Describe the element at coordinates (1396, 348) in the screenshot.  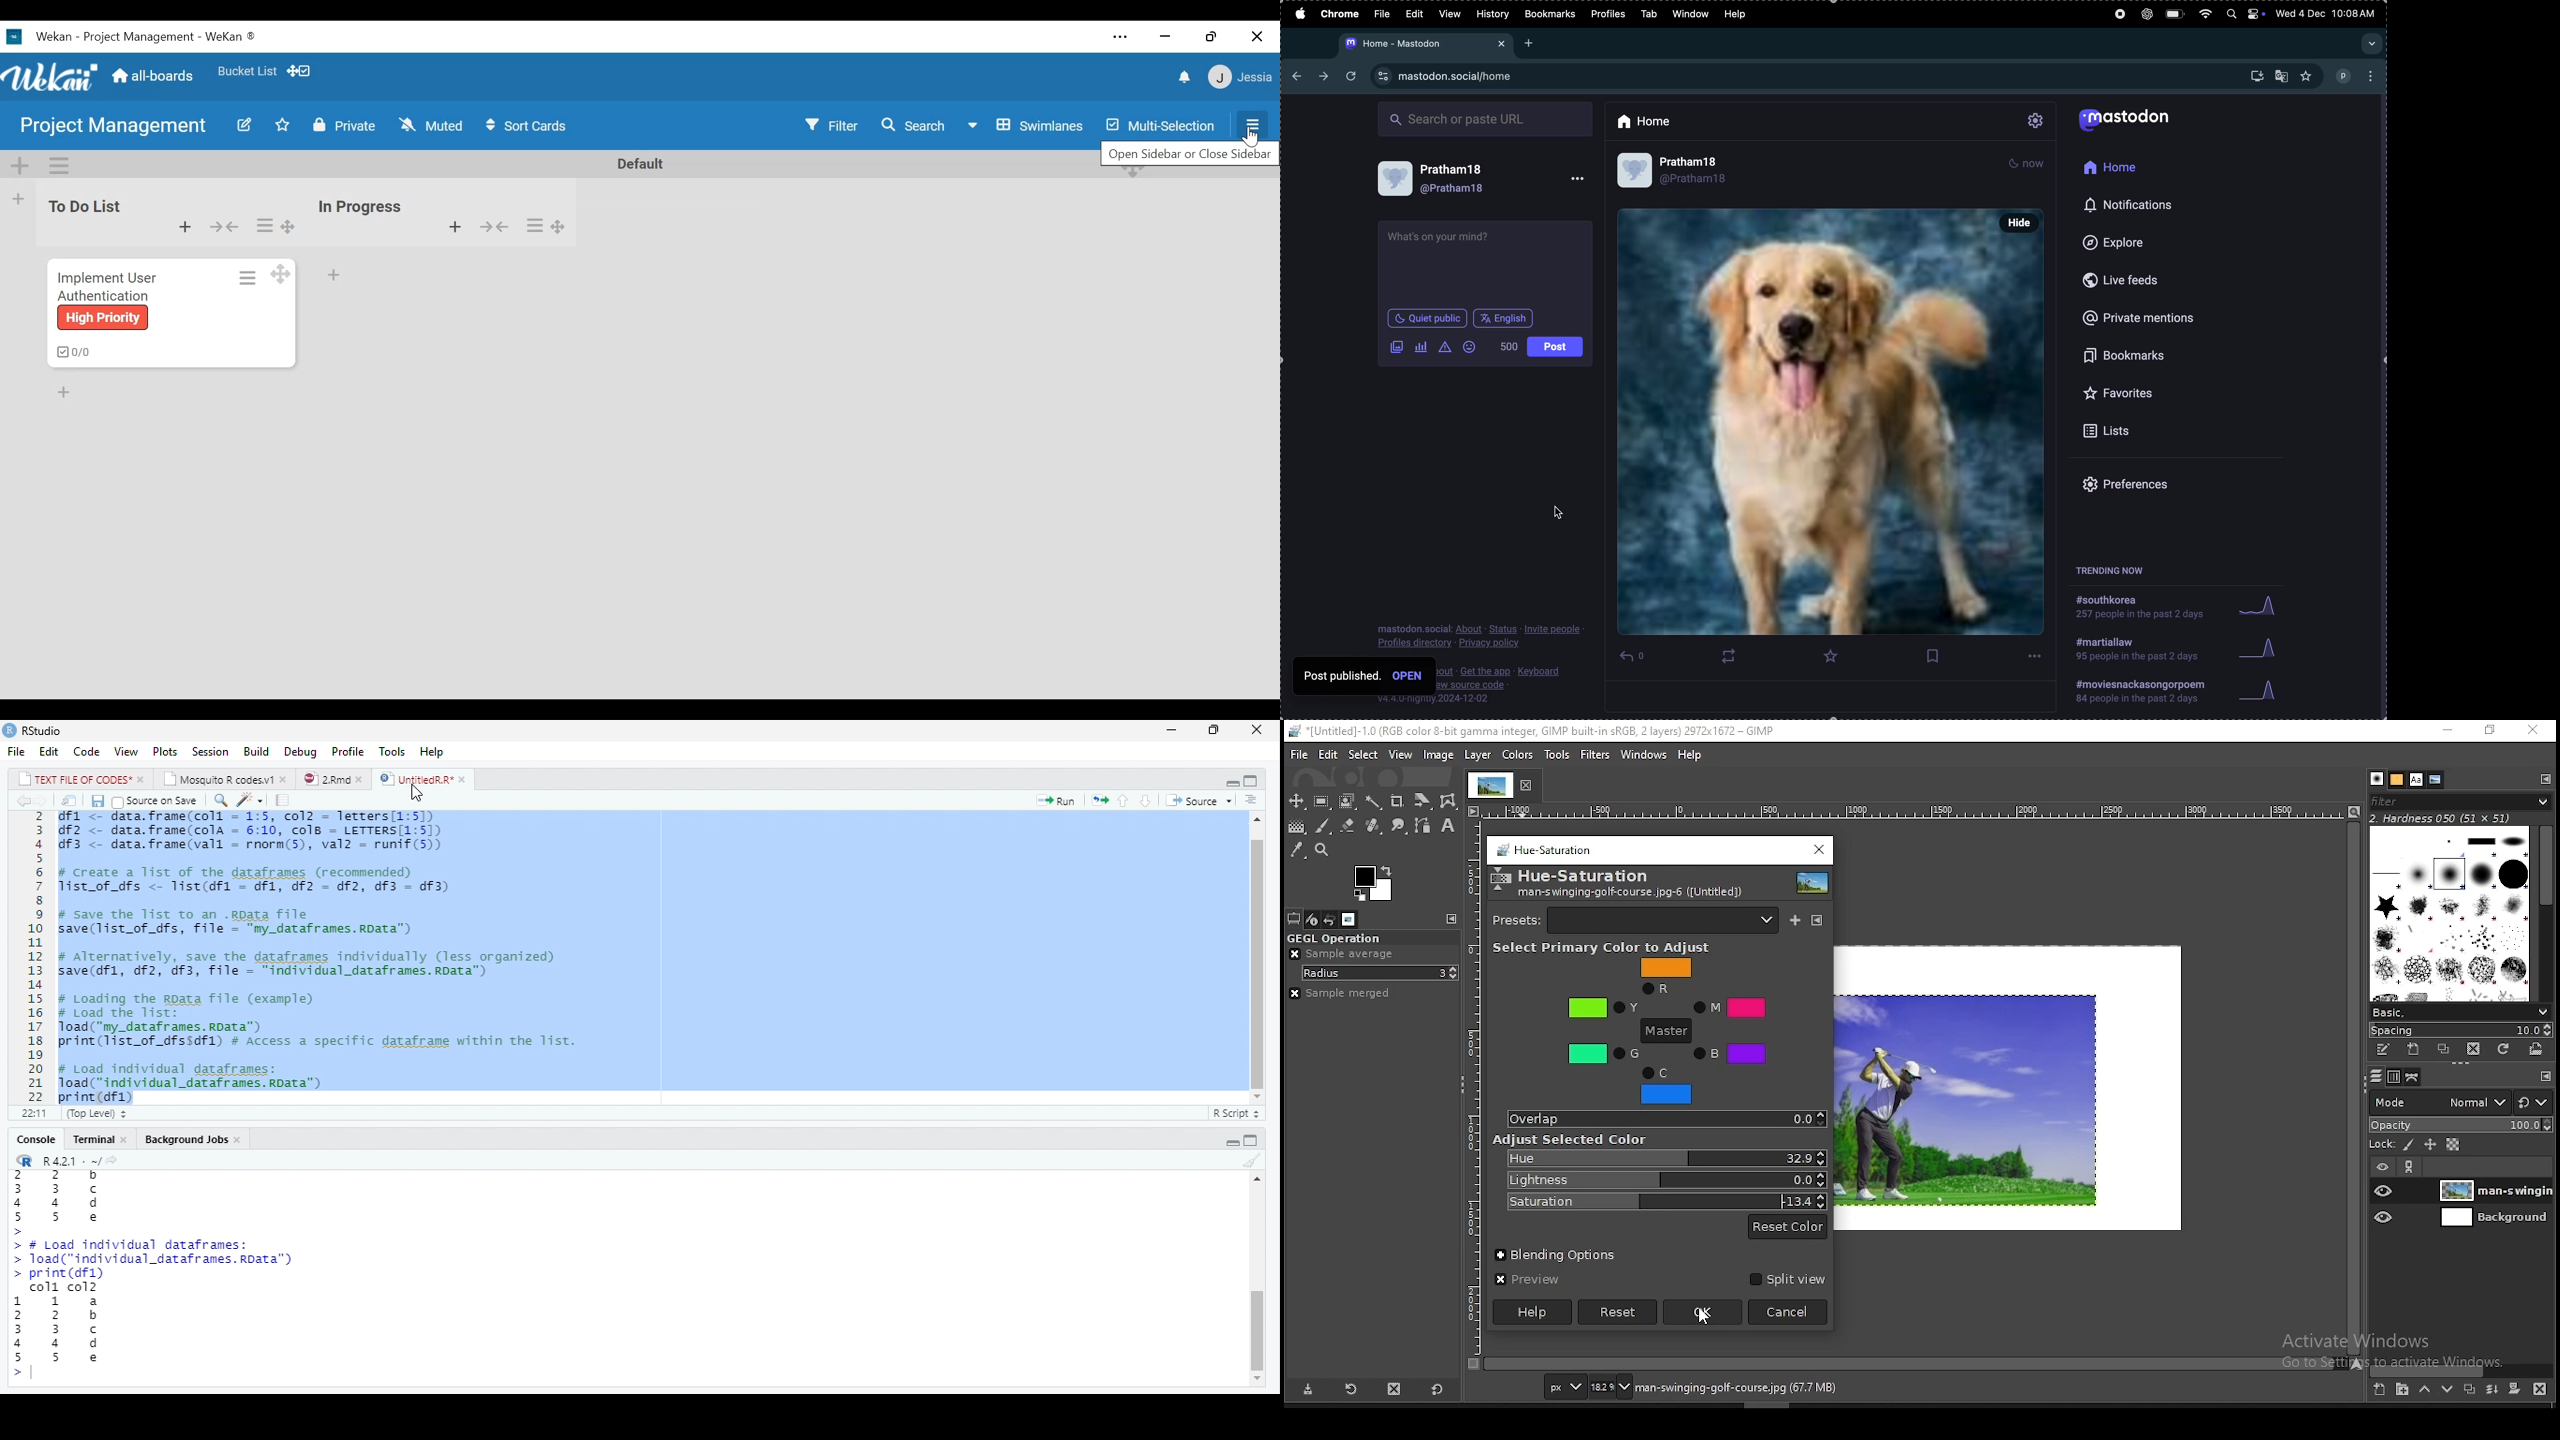
I see `Images` at that location.